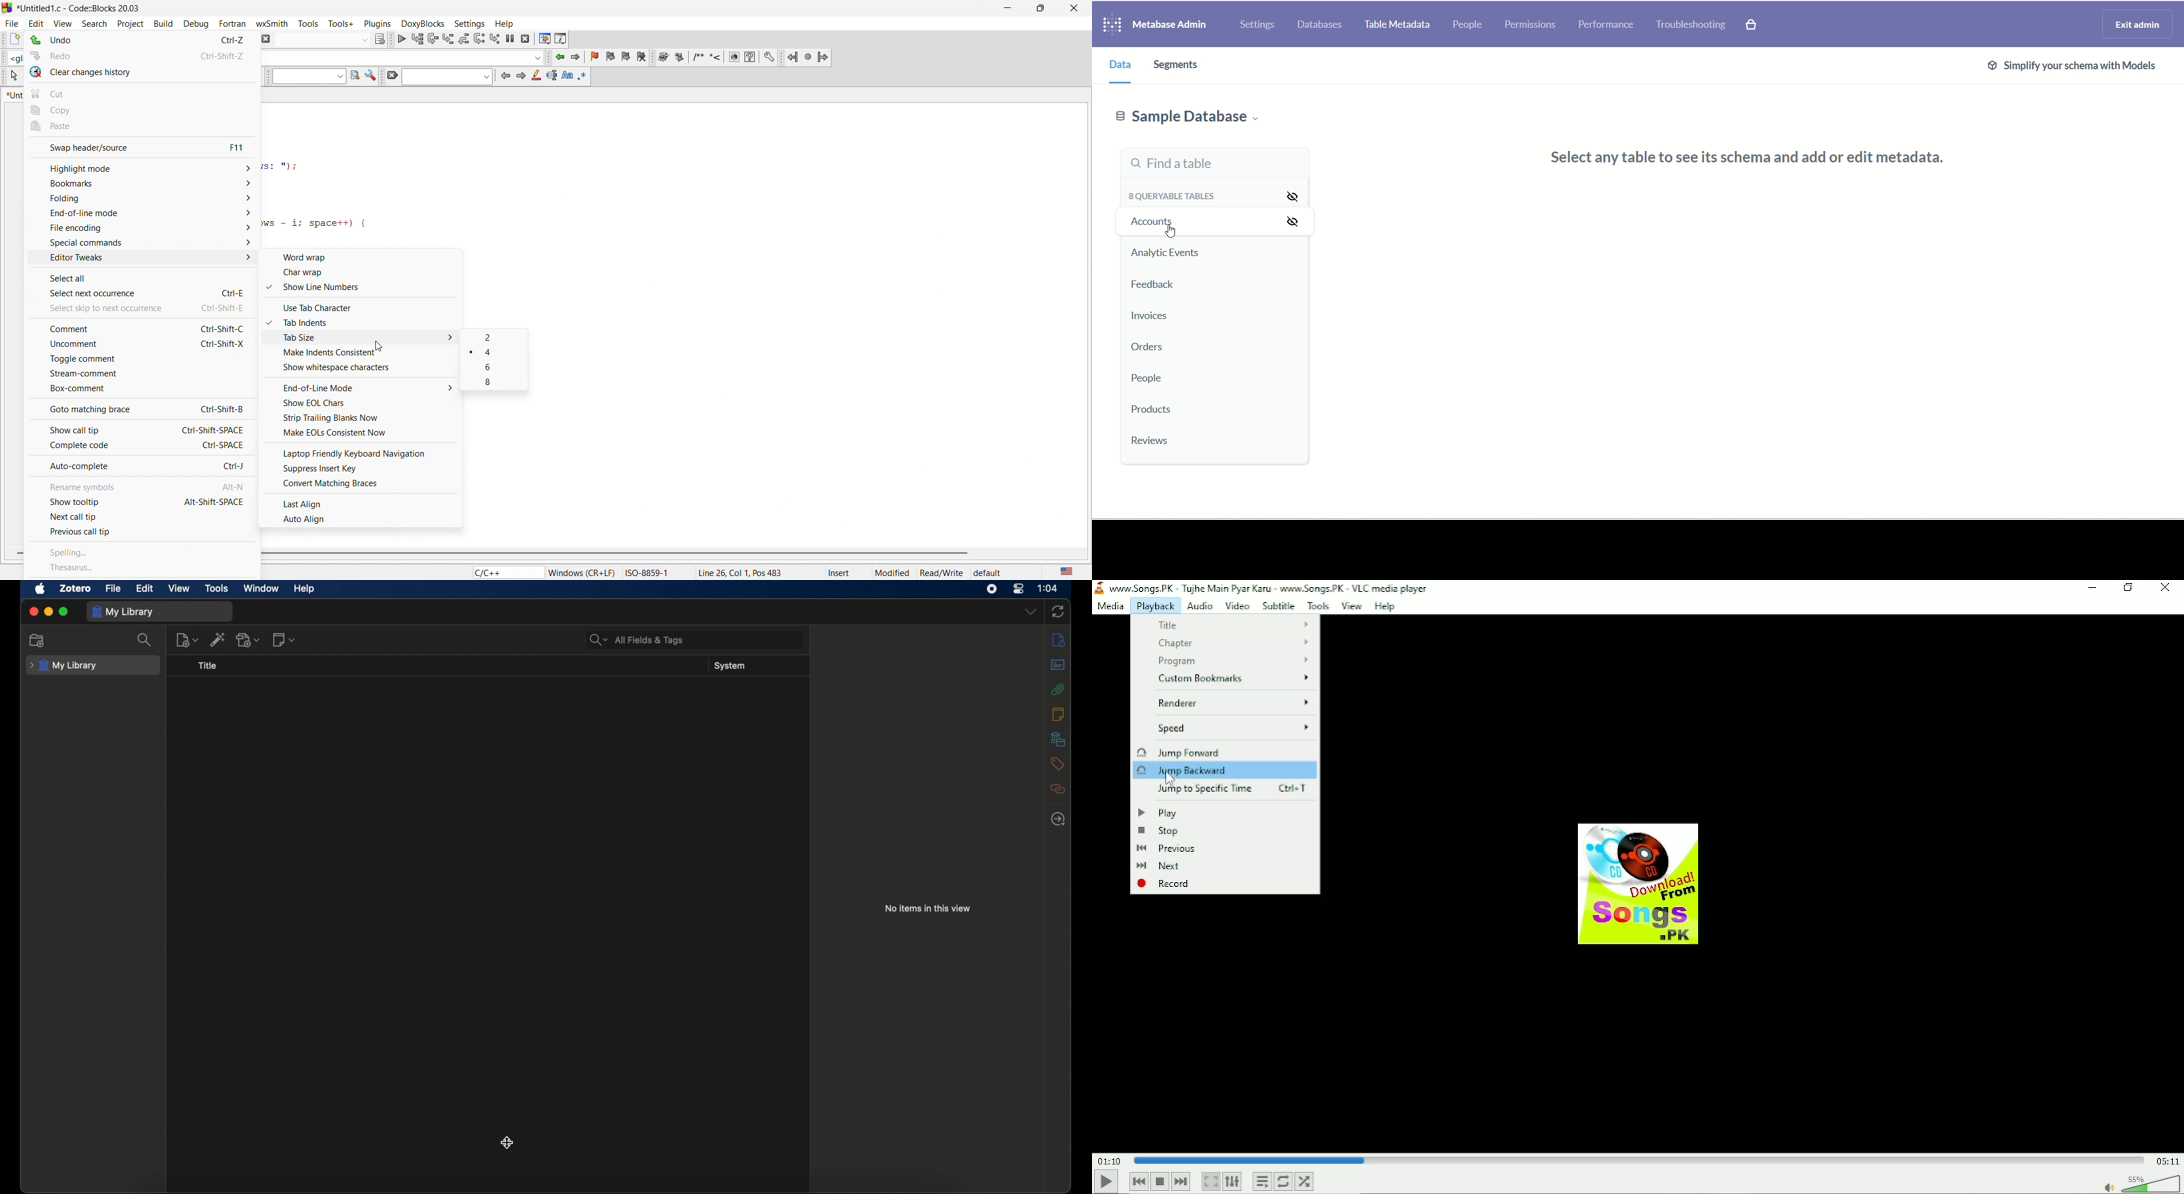 This screenshot has width=2184, height=1204. I want to click on control center, so click(1019, 589).